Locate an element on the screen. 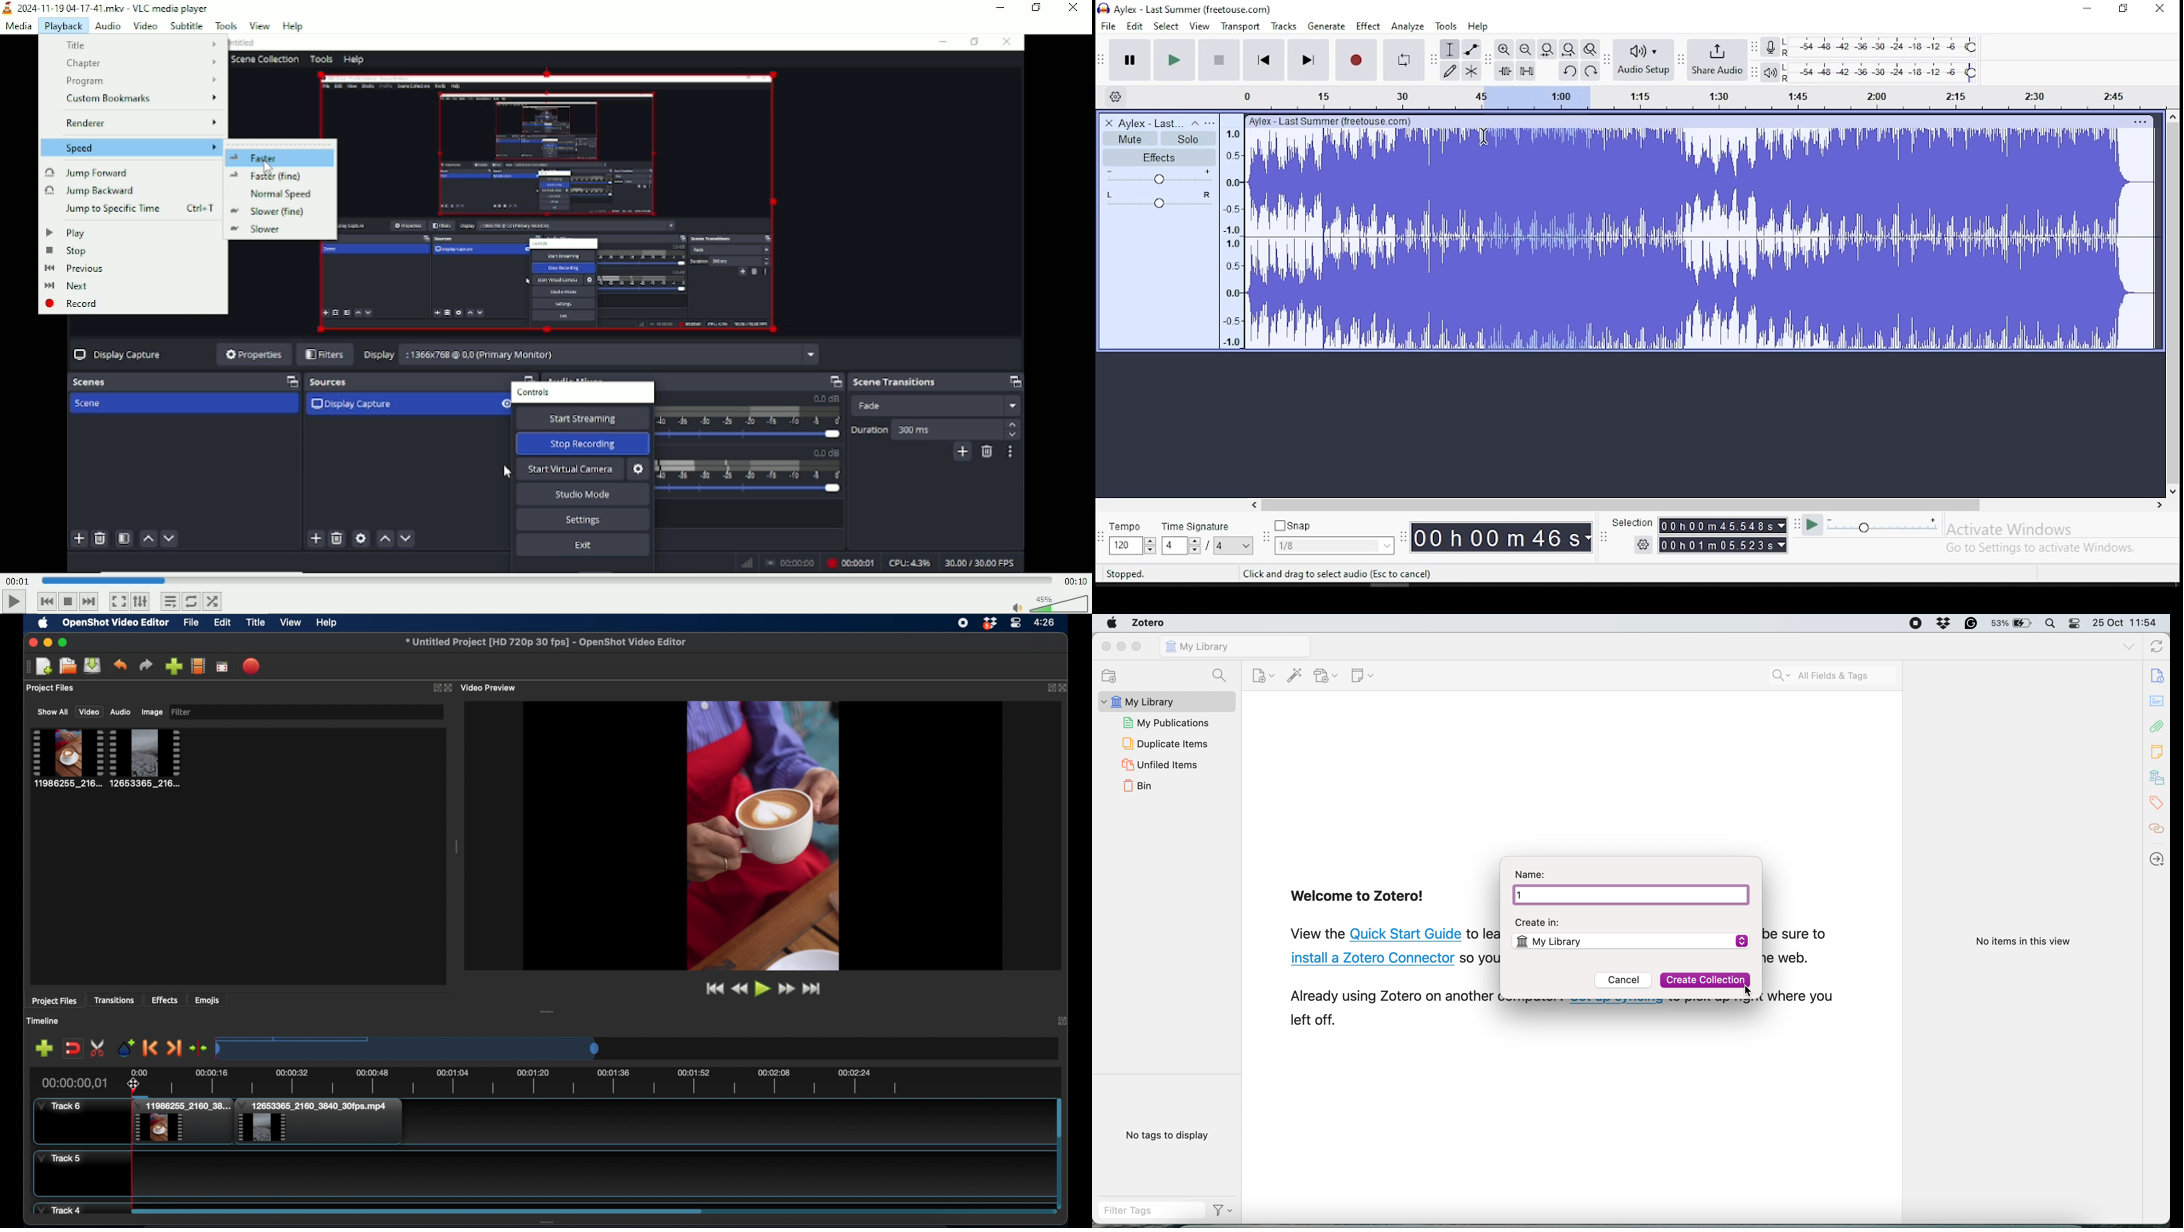 Image resolution: width=2184 pixels, height=1232 pixels. scroll bar is located at coordinates (416, 1210).